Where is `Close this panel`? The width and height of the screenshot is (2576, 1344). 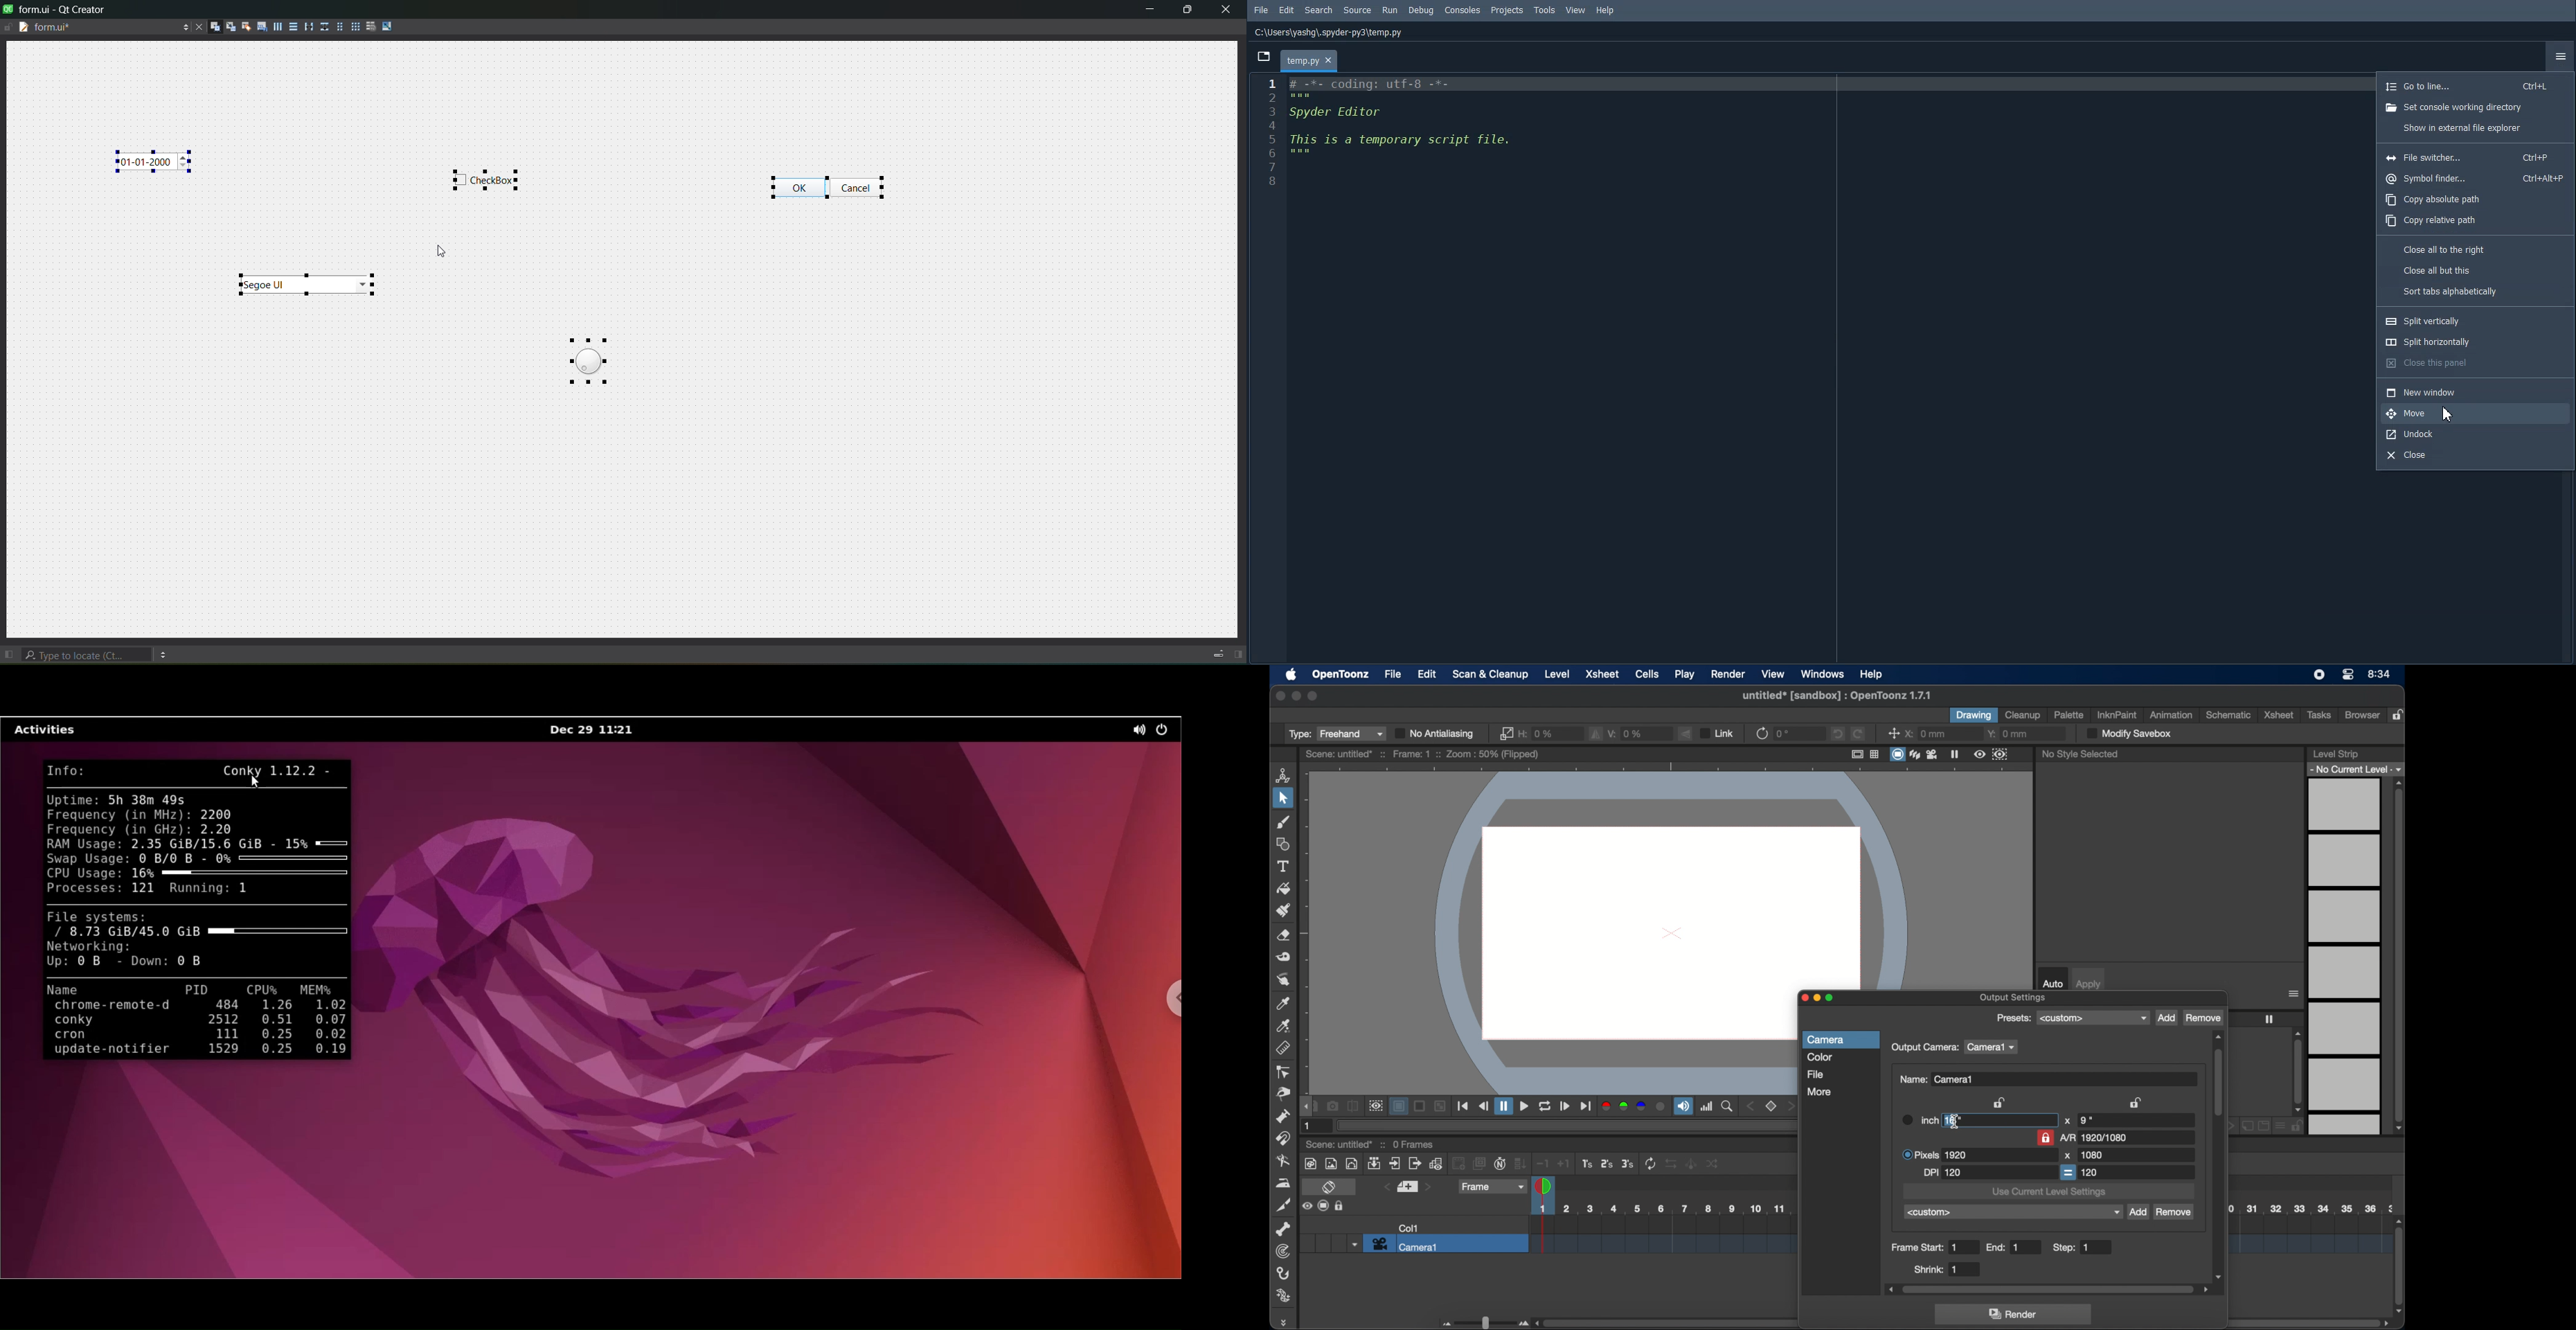 Close this panel is located at coordinates (2474, 362).